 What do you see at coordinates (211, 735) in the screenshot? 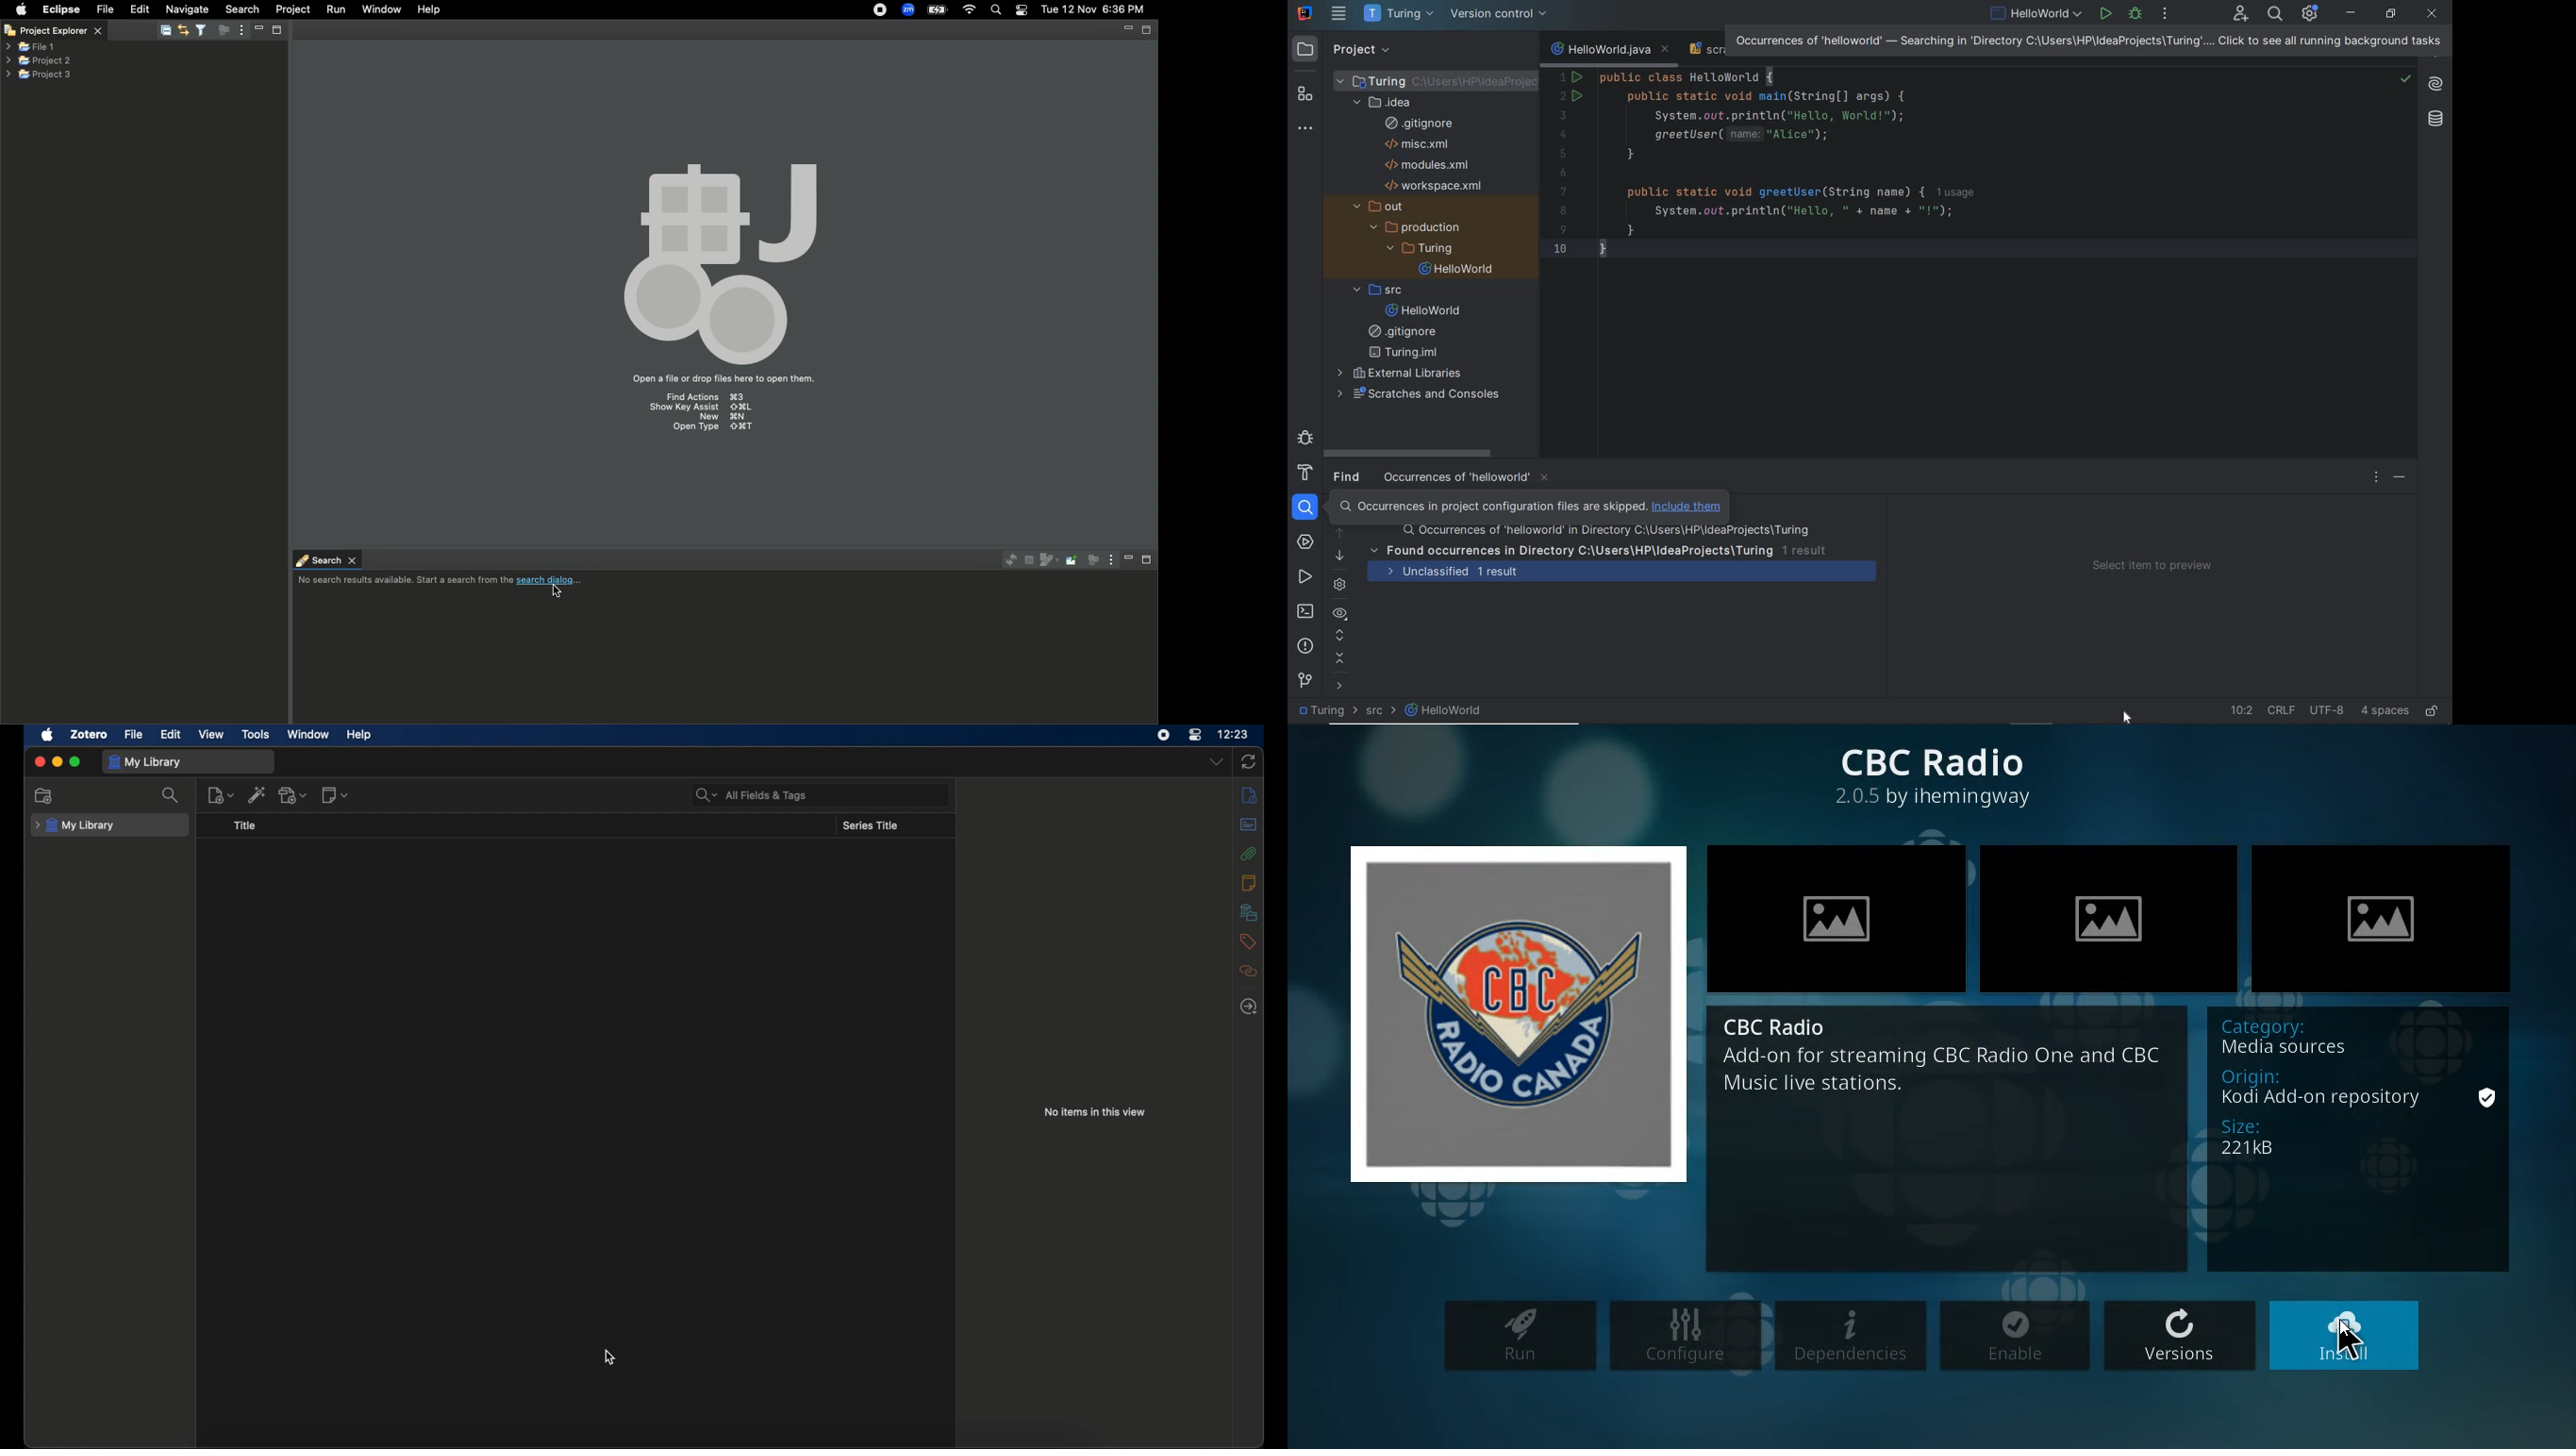
I see `view` at bounding box center [211, 735].